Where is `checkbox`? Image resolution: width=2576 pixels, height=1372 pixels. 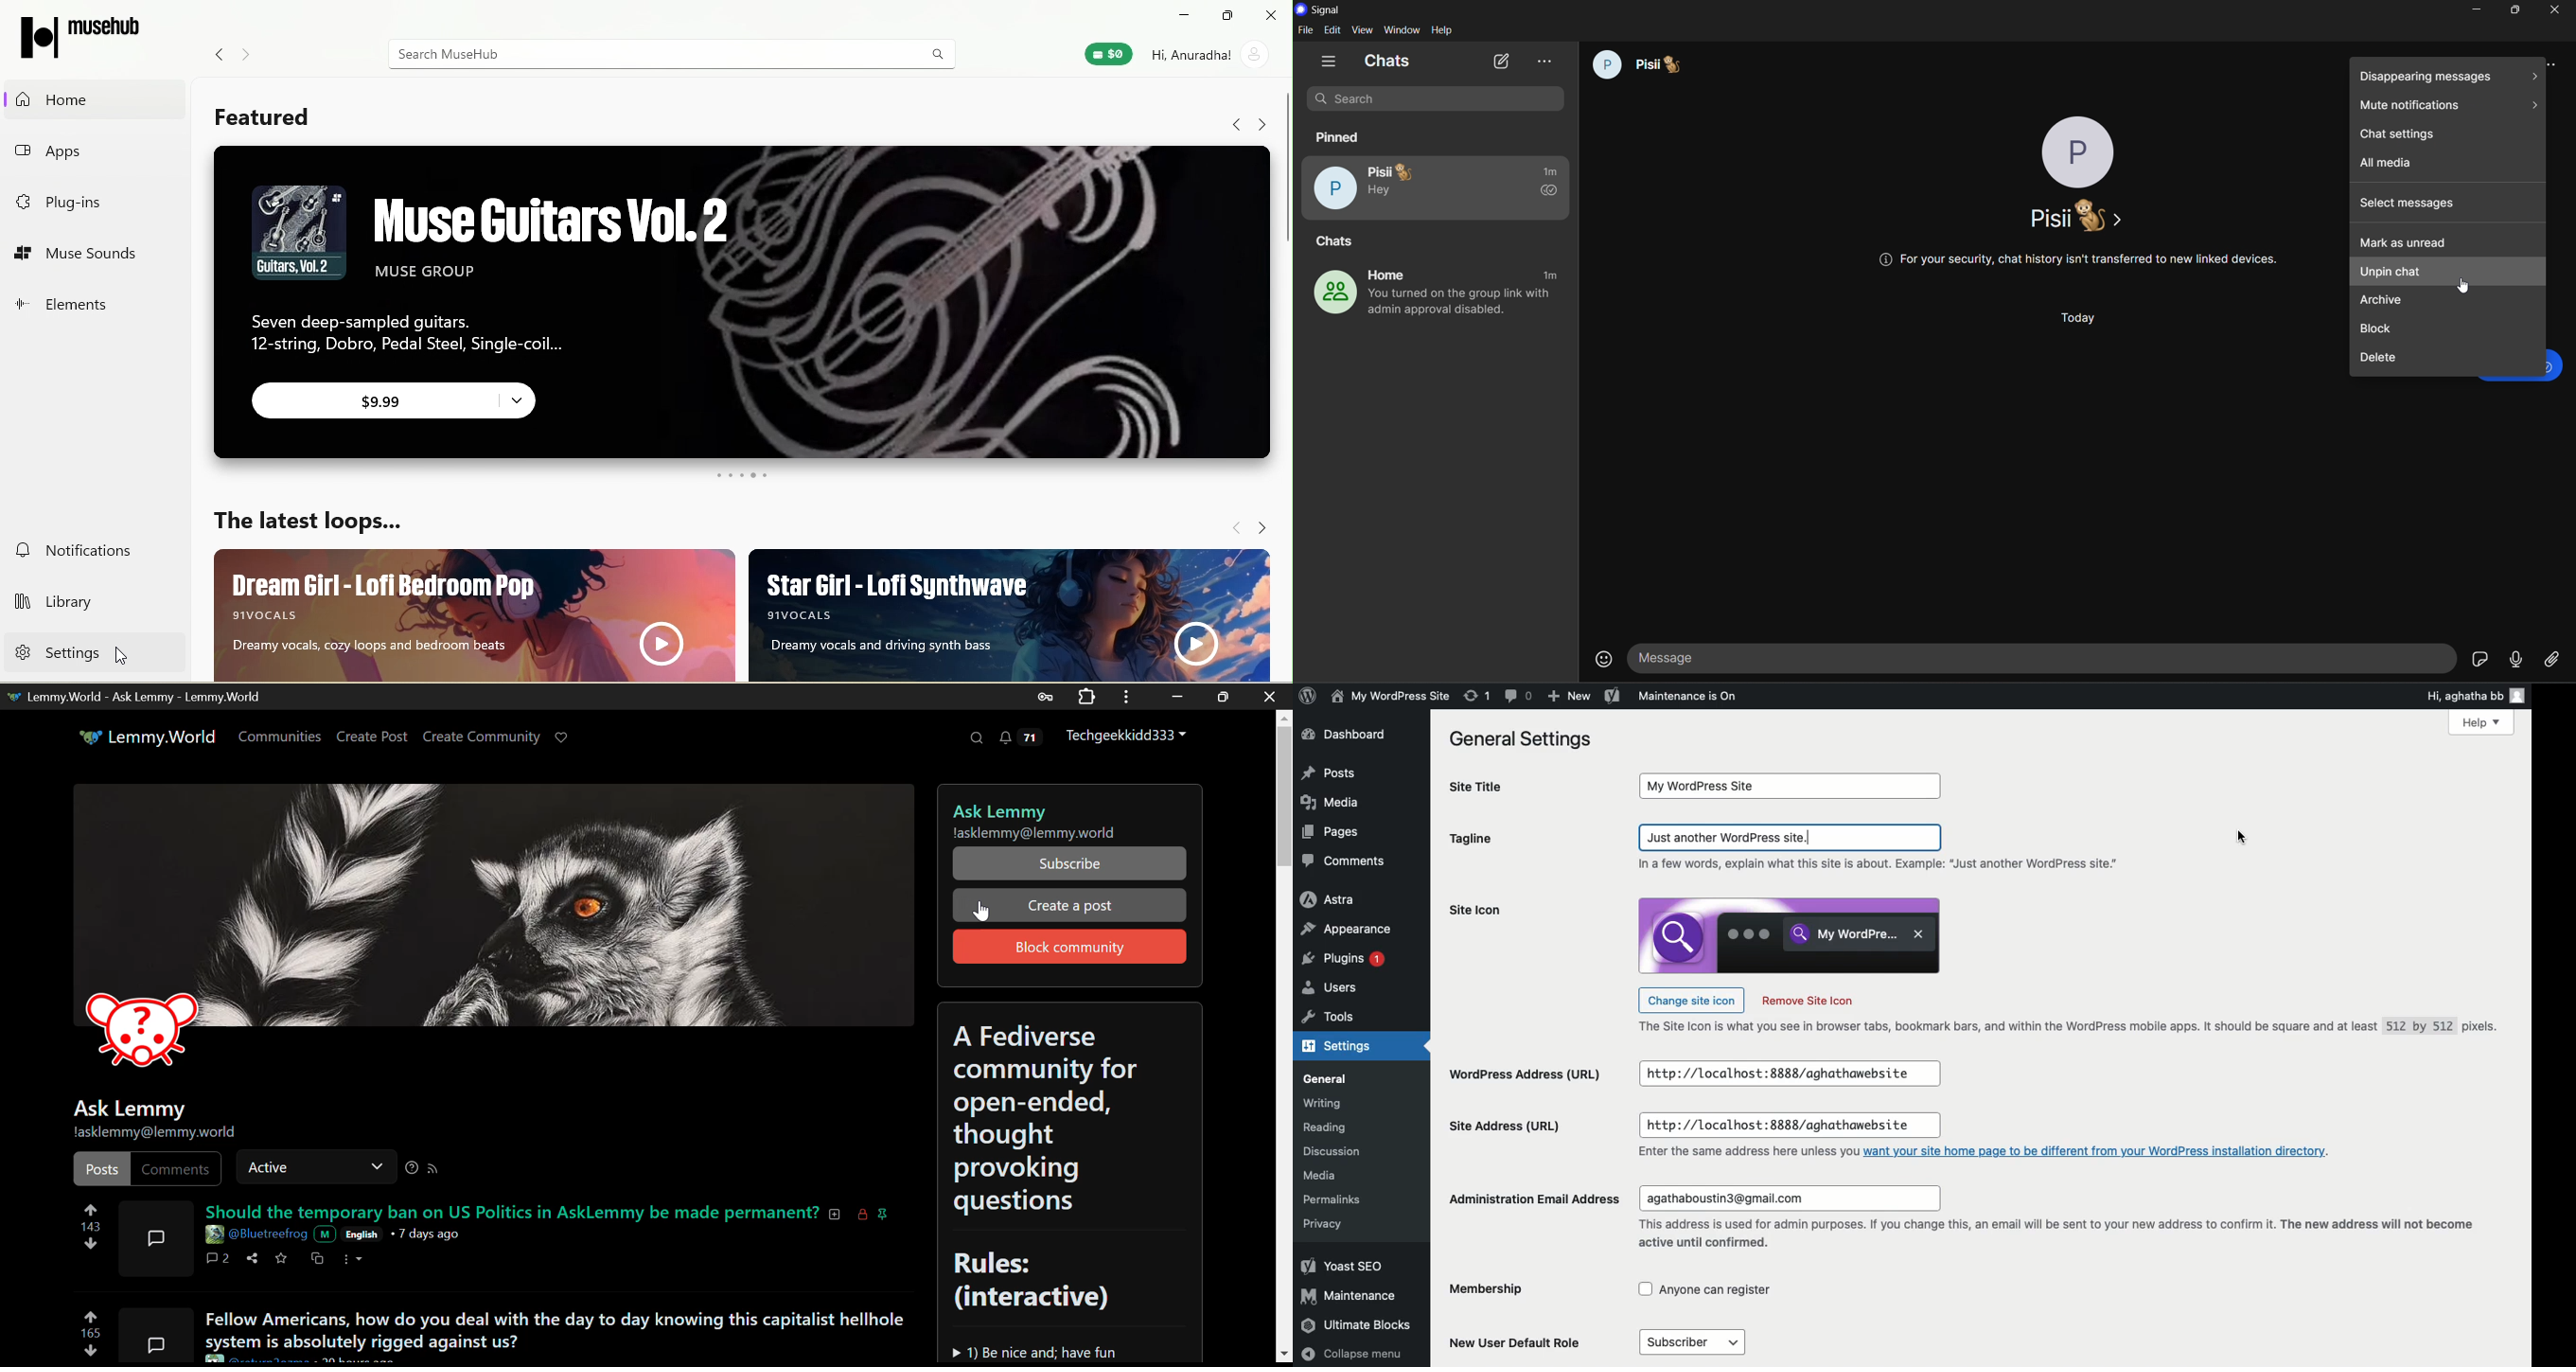
checkbox is located at coordinates (1706, 1290).